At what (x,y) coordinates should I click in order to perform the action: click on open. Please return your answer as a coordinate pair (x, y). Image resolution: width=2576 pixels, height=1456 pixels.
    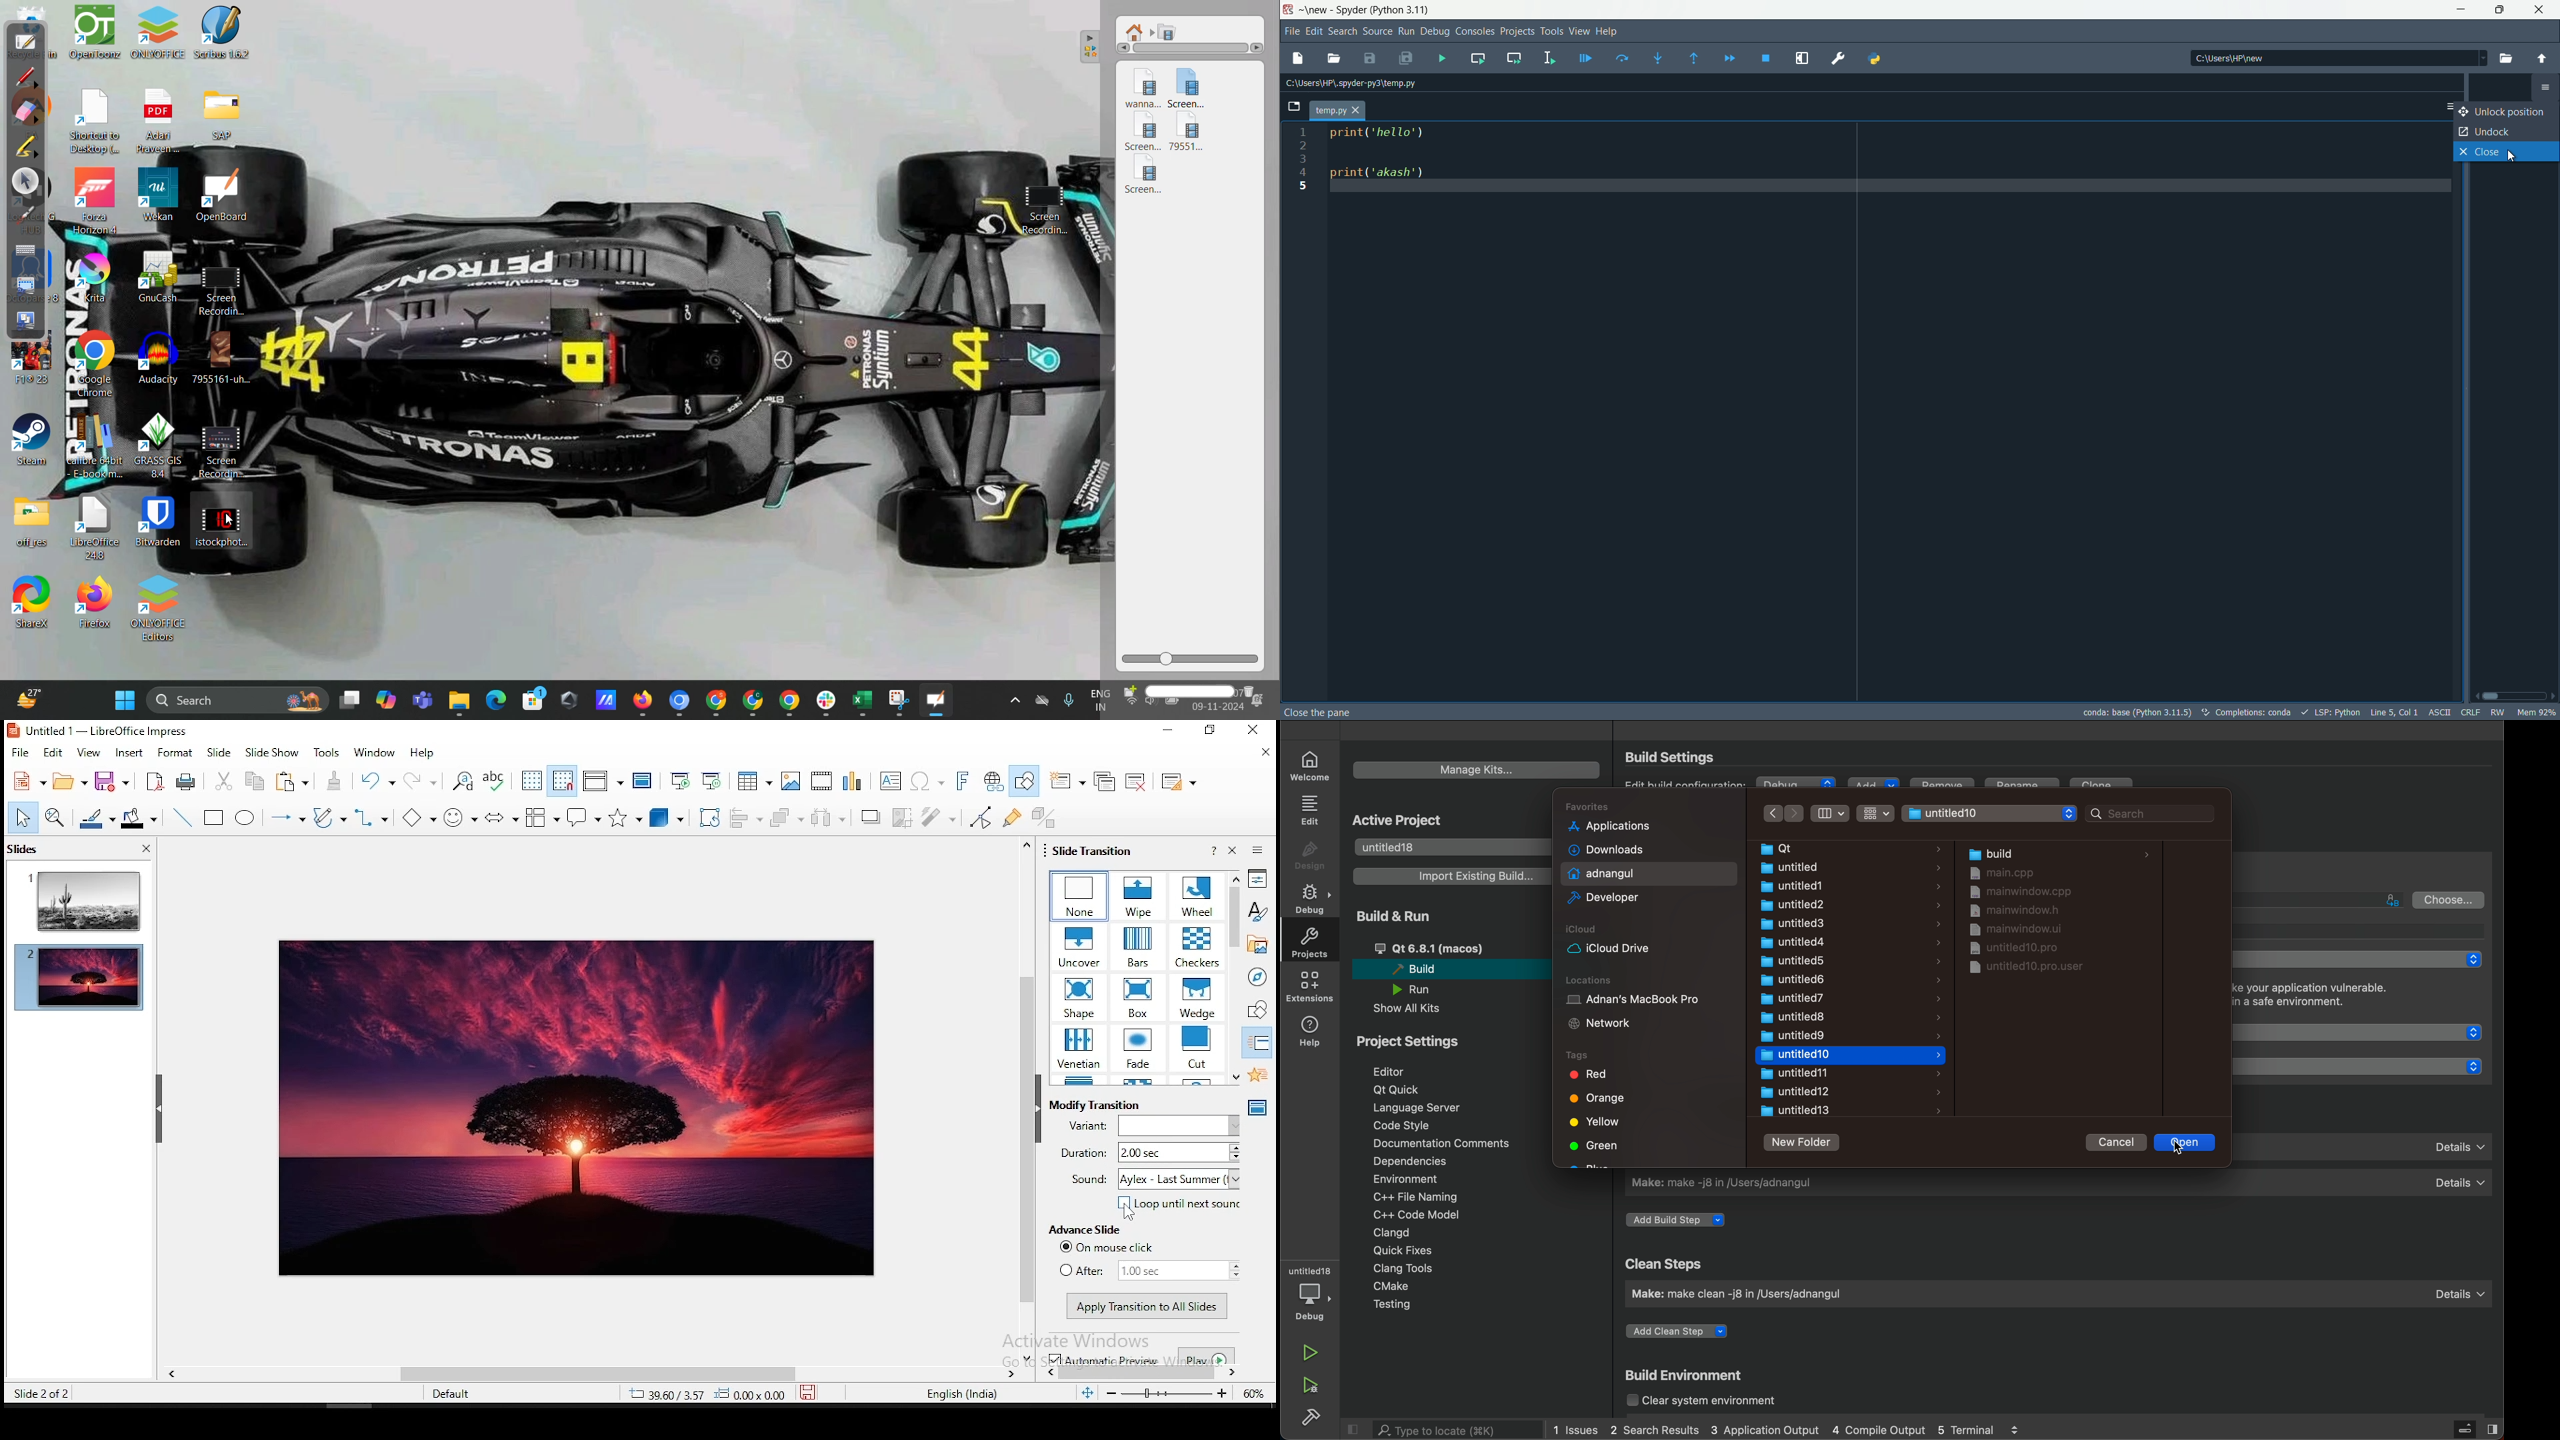
    Looking at the image, I should click on (67, 781).